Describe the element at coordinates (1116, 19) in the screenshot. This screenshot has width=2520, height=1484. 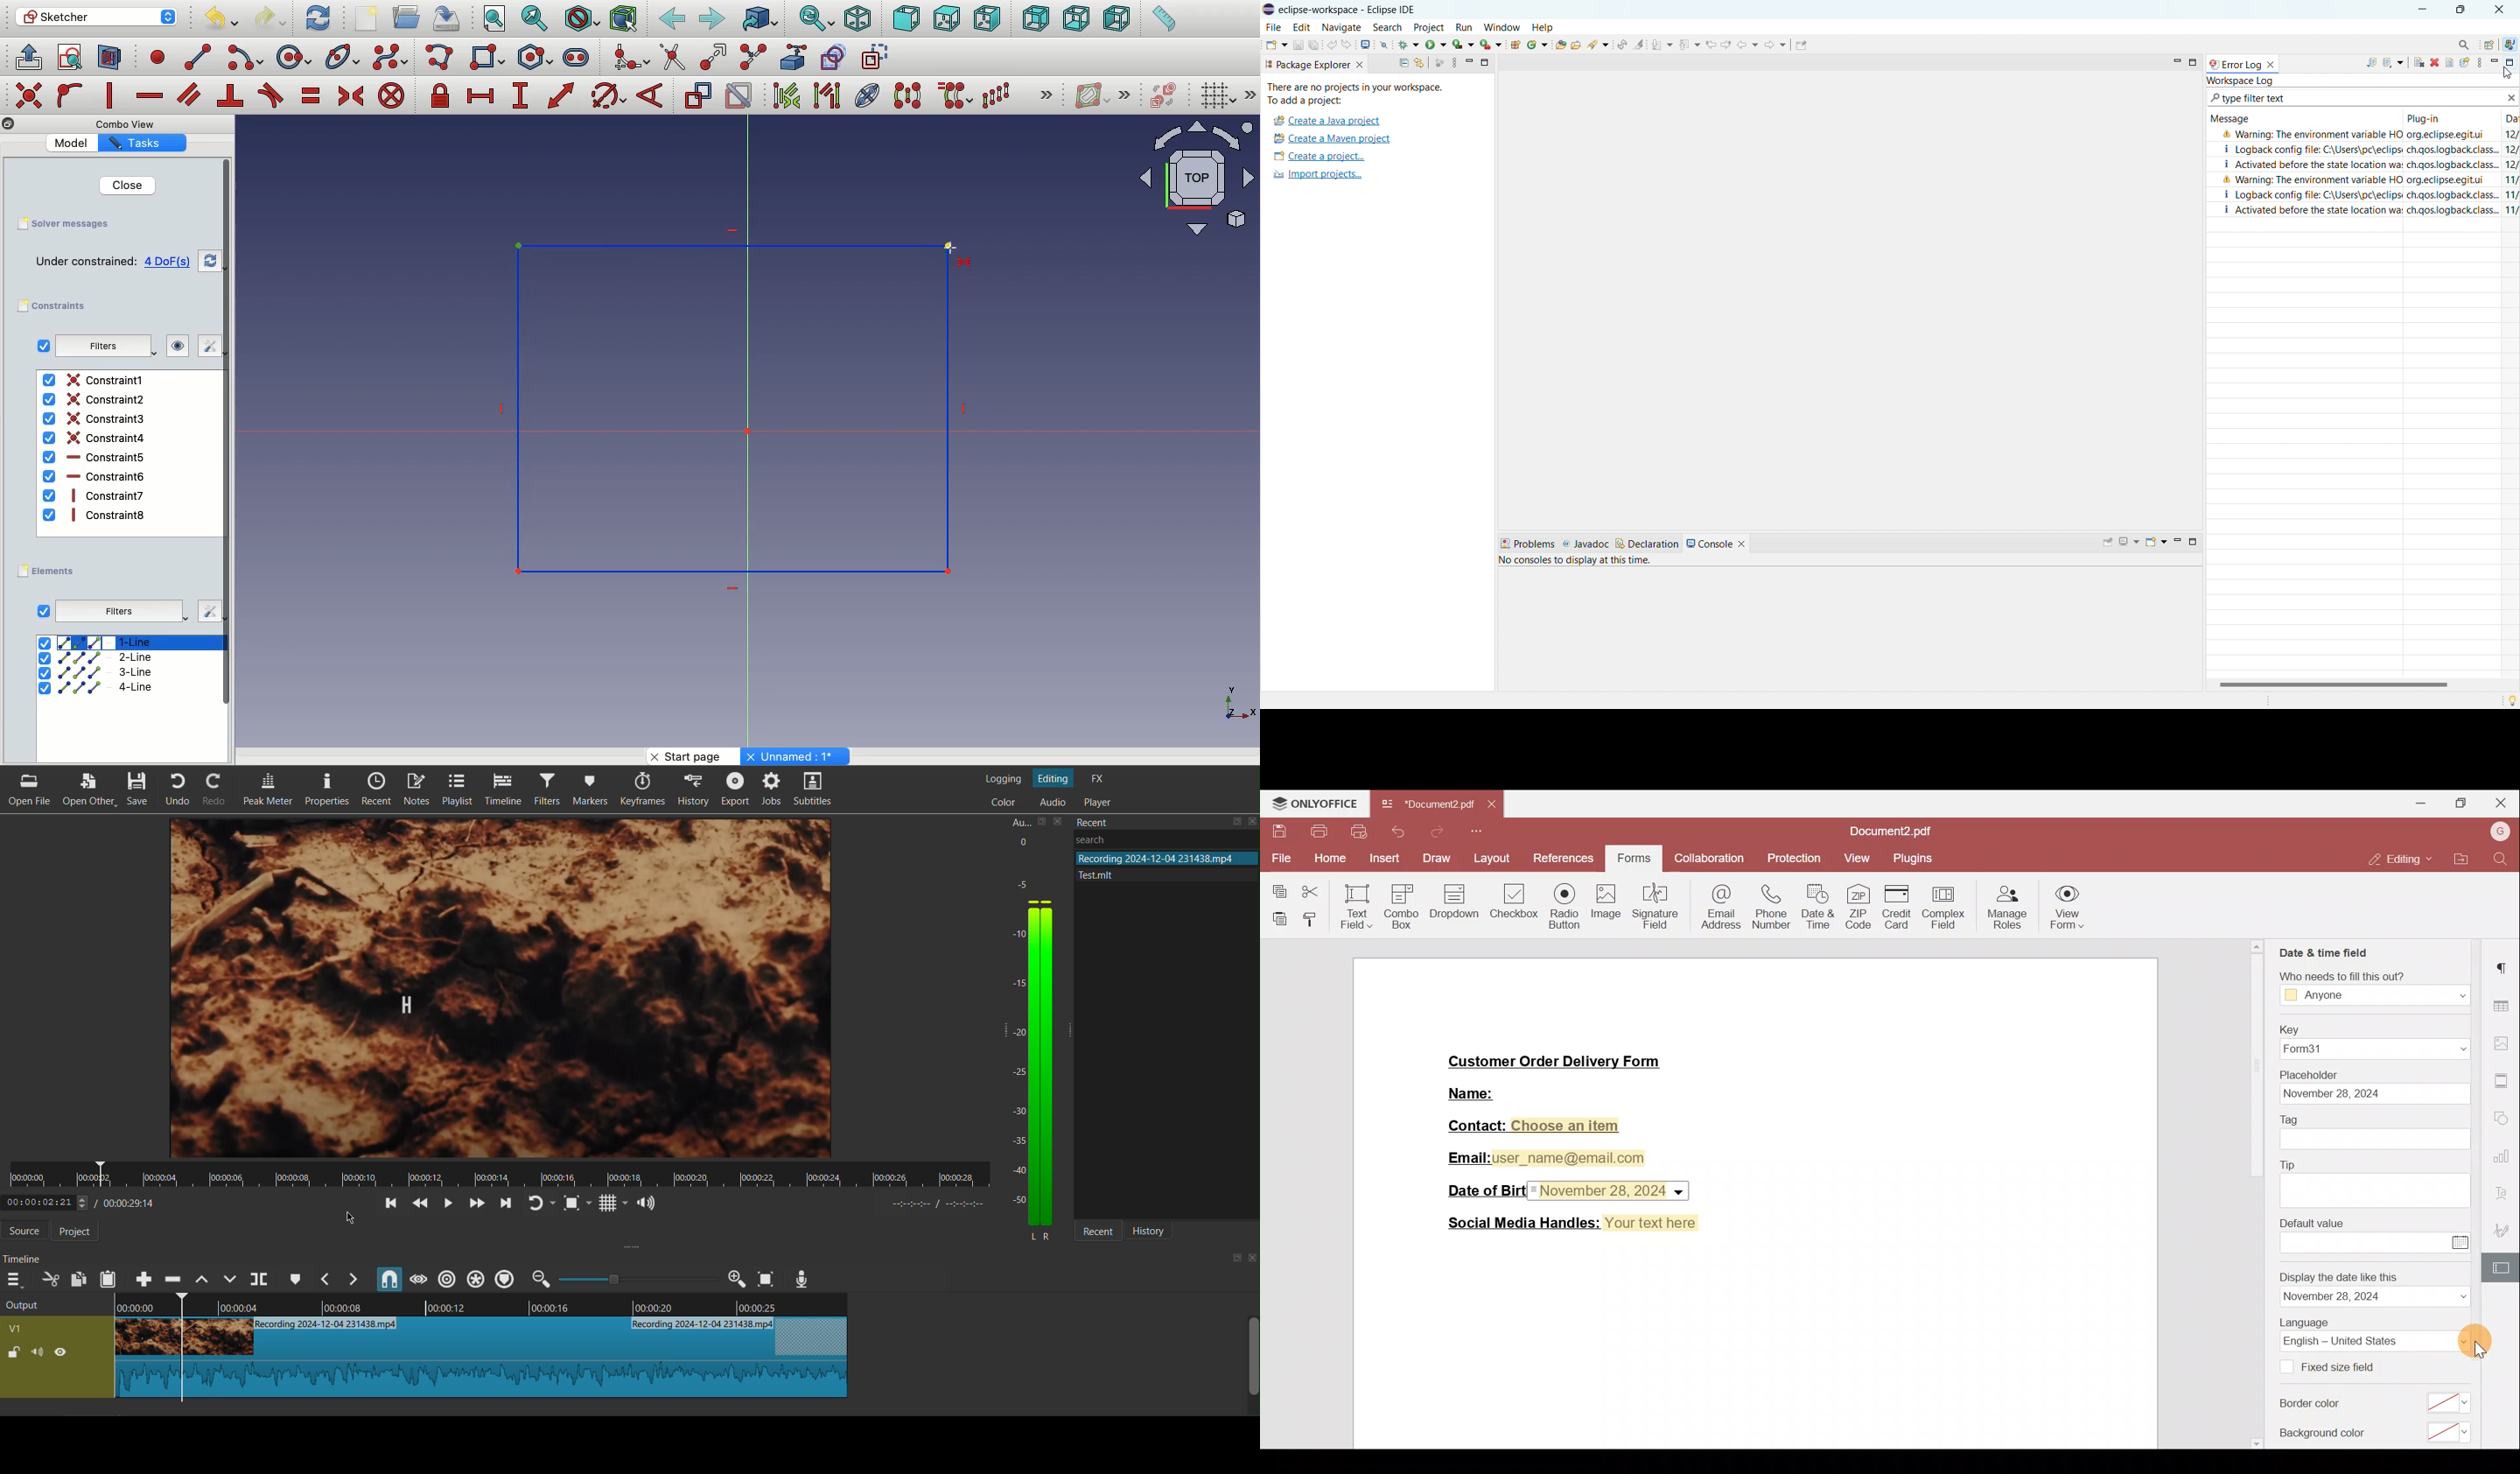
I see `Left` at that location.